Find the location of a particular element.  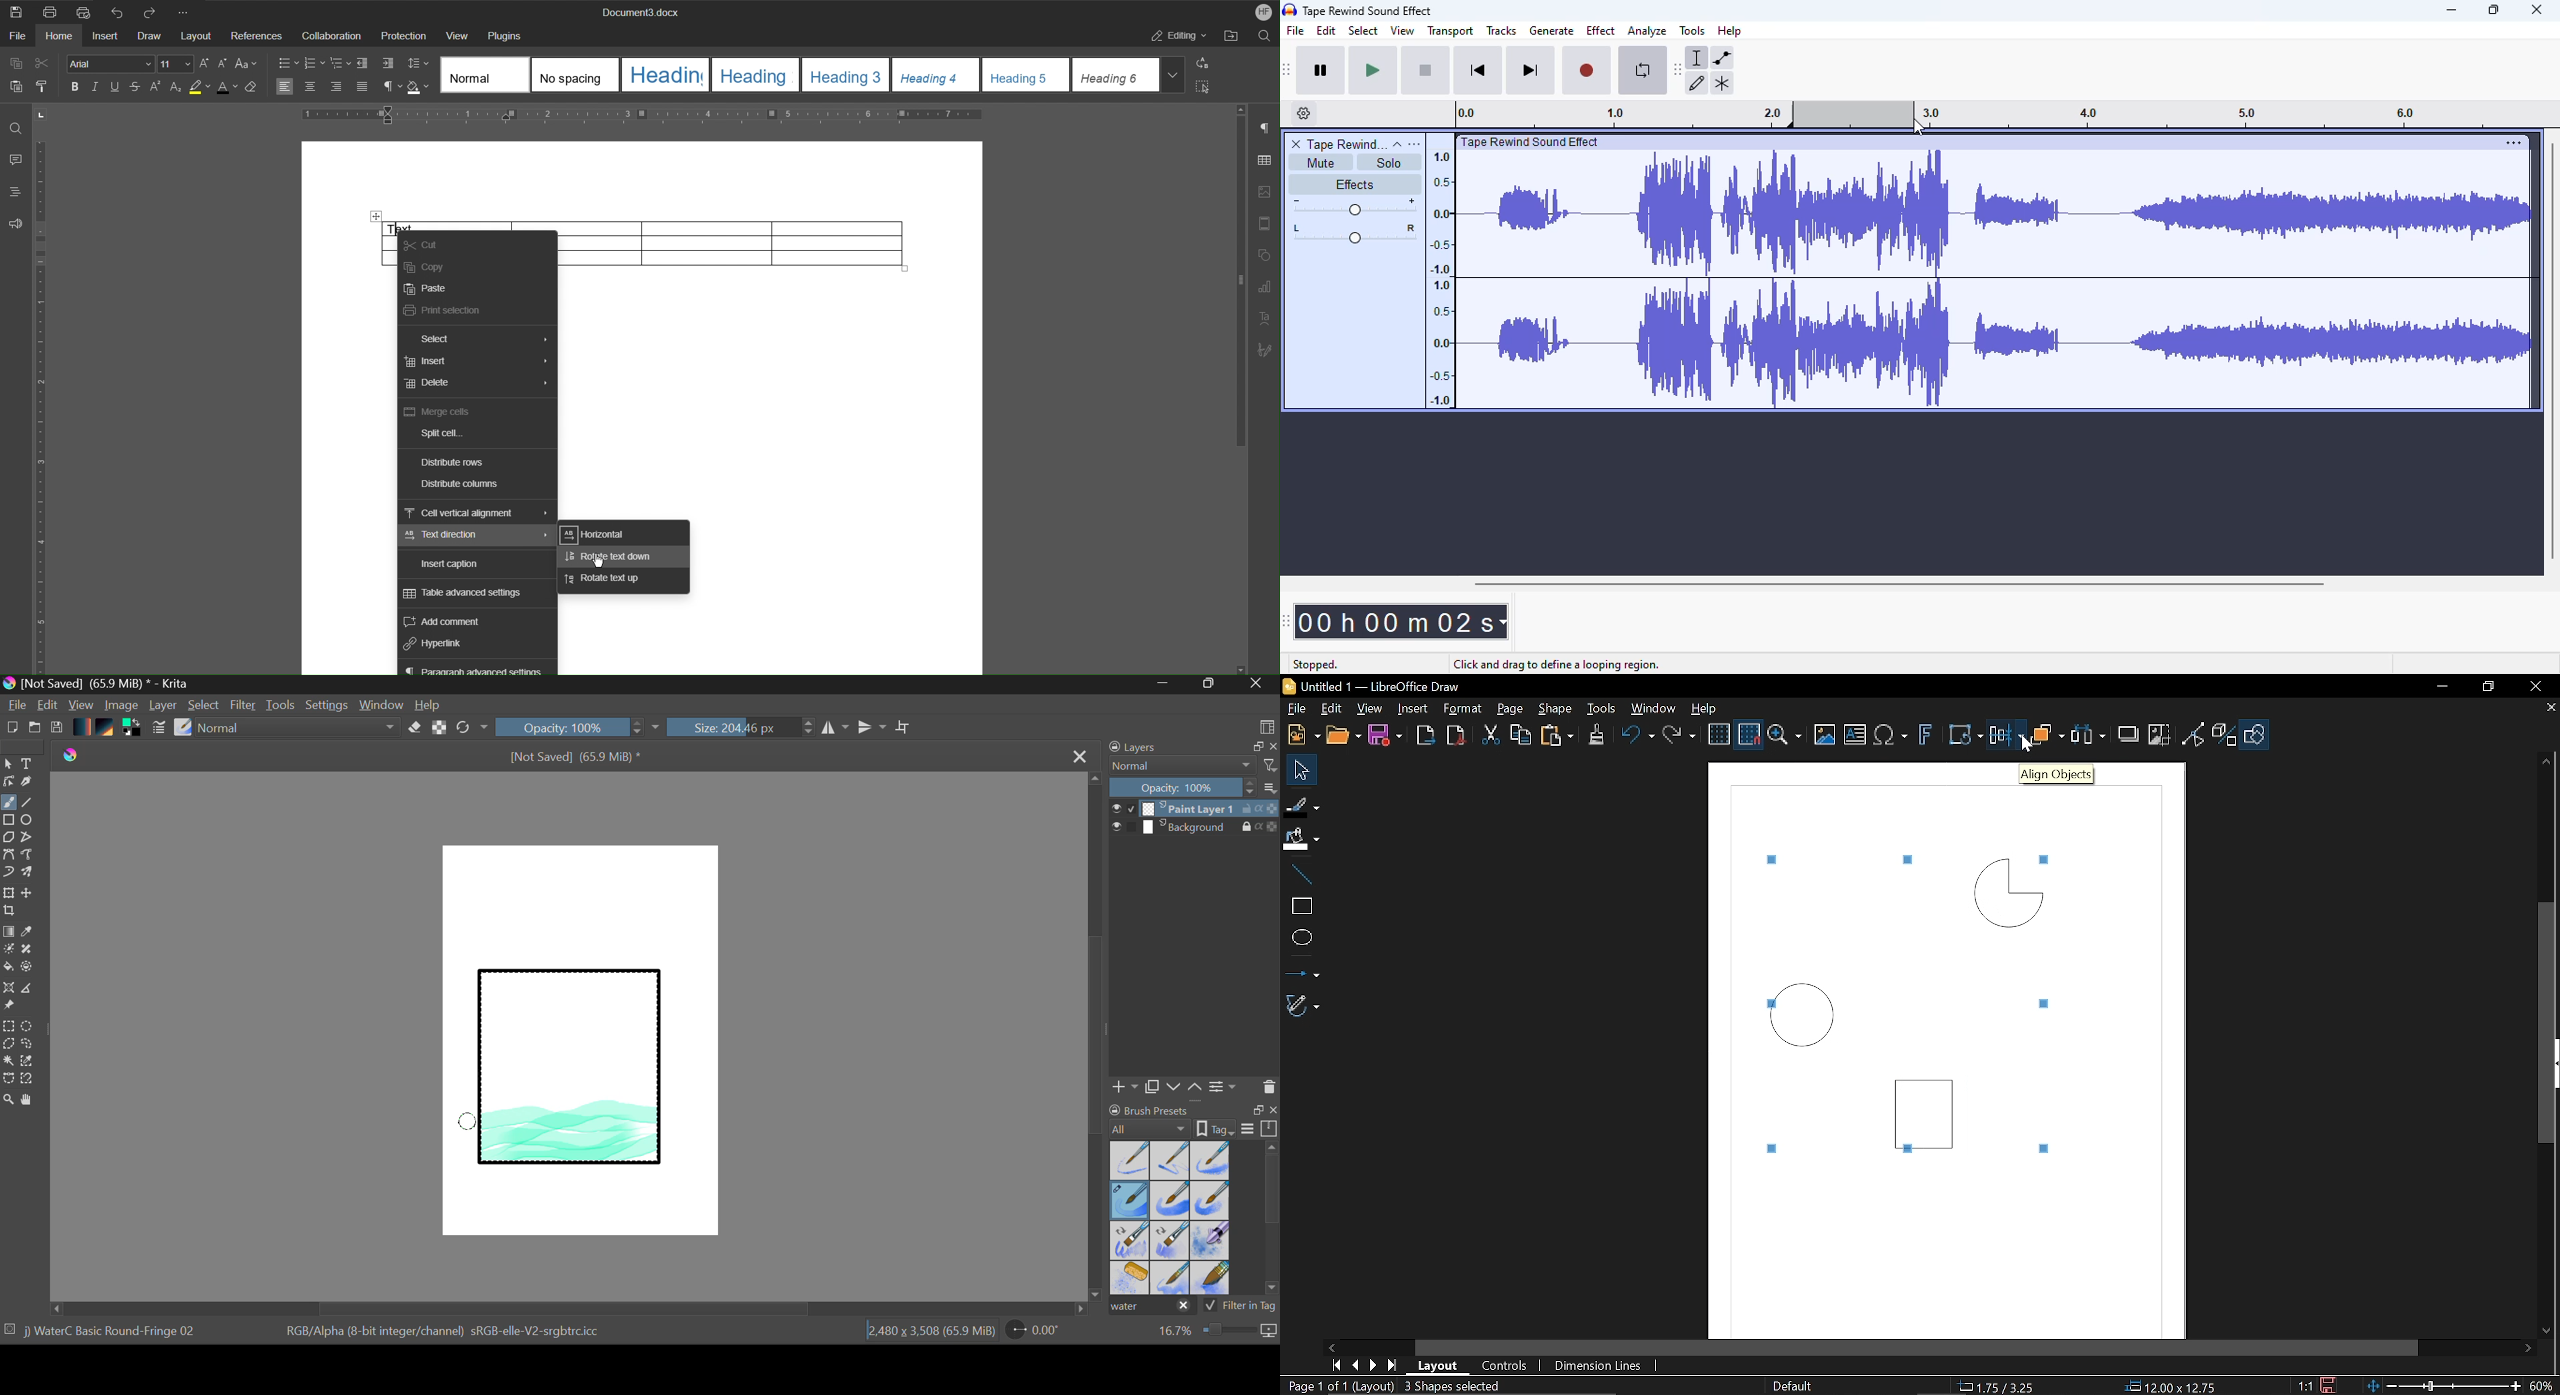

audacity time toolbar is located at coordinates (1287, 620).